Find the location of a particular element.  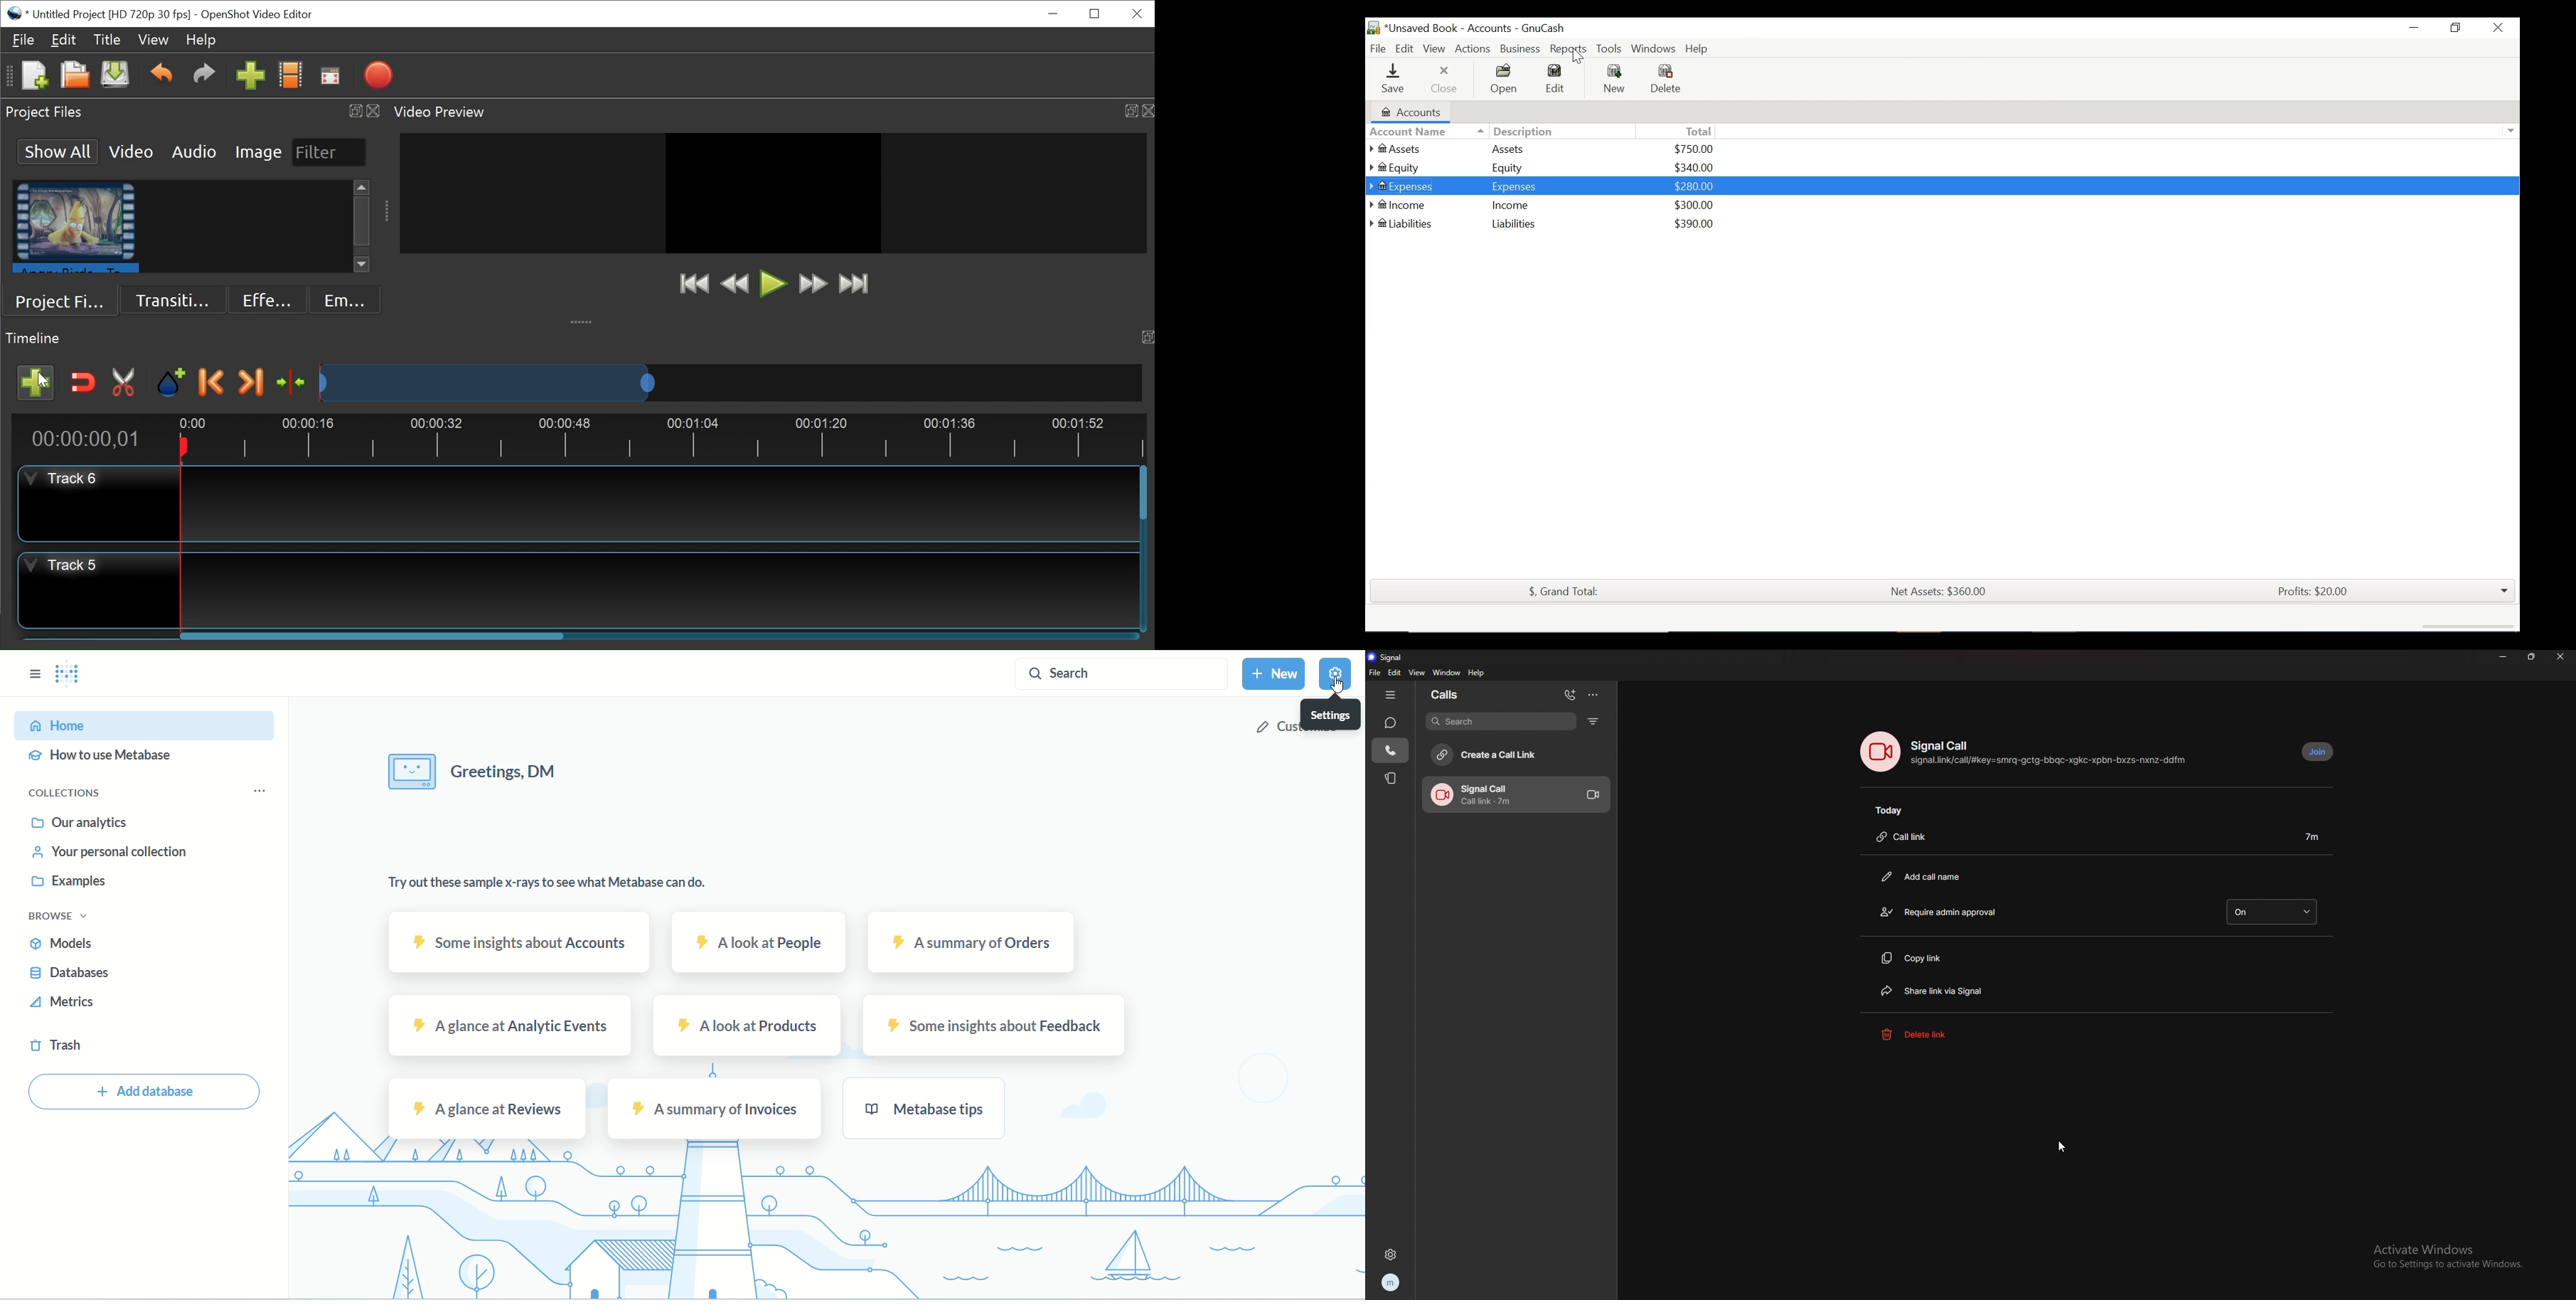

stories is located at coordinates (1392, 777).